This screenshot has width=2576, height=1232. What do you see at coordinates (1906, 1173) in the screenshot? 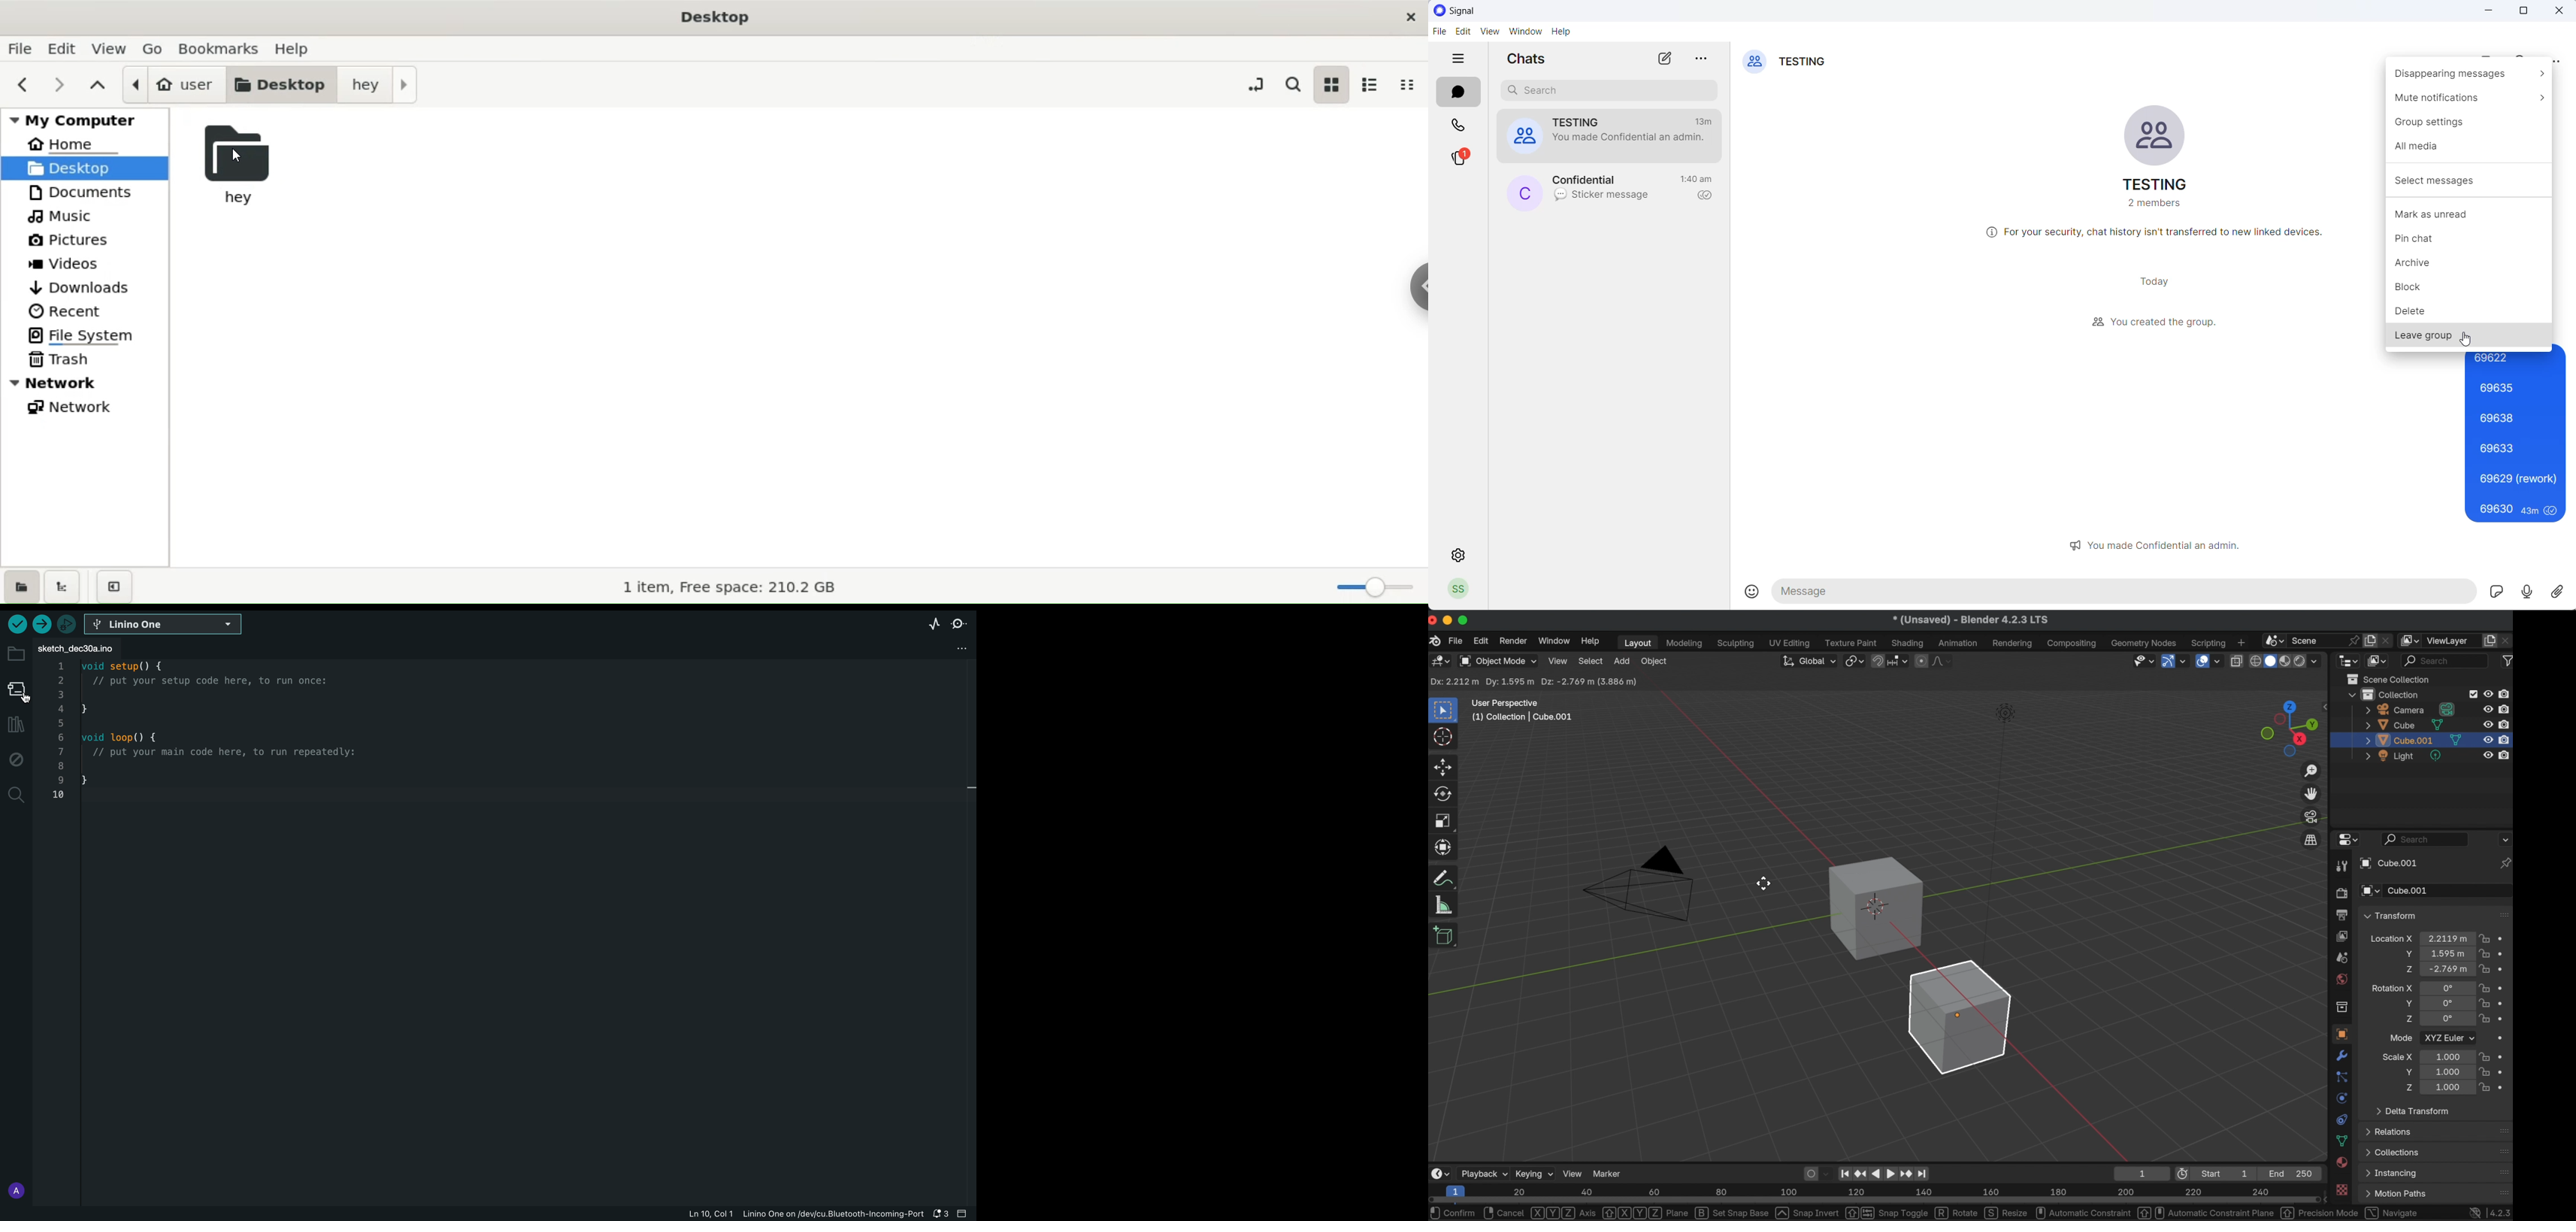
I see `jumpt to keyframe` at bounding box center [1906, 1173].